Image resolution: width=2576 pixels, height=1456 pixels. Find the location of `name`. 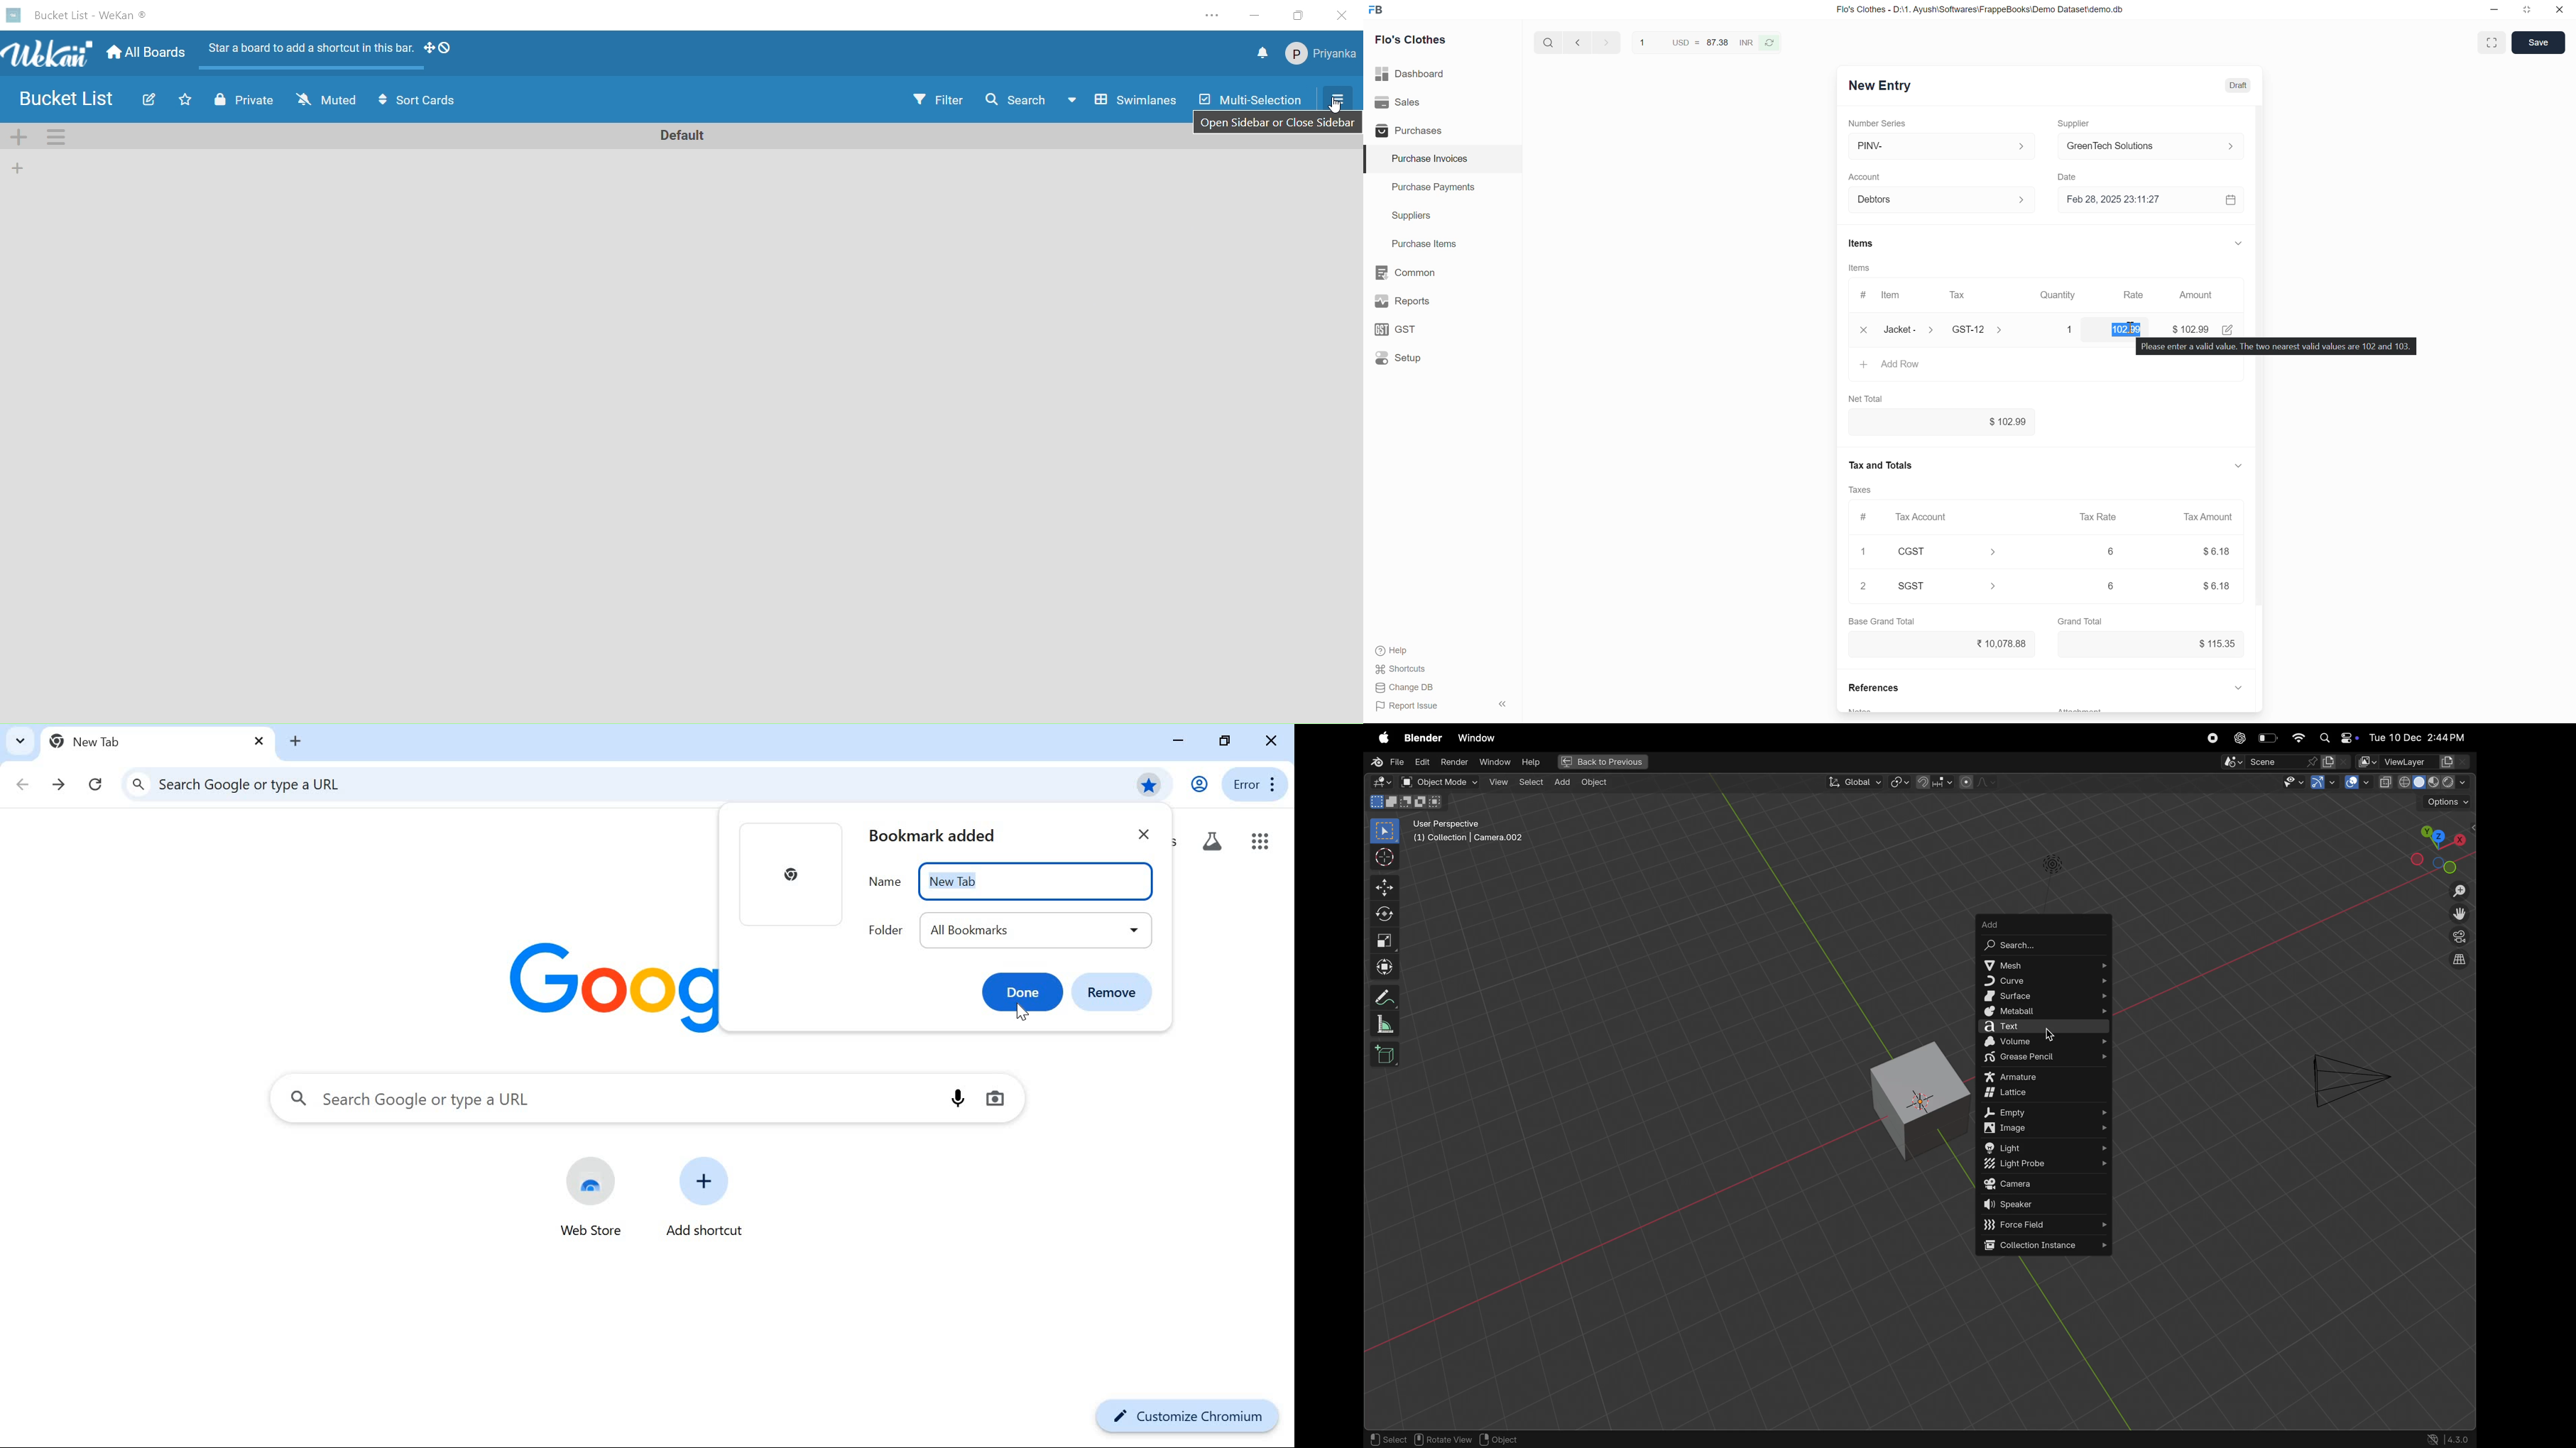

name is located at coordinates (881, 881).